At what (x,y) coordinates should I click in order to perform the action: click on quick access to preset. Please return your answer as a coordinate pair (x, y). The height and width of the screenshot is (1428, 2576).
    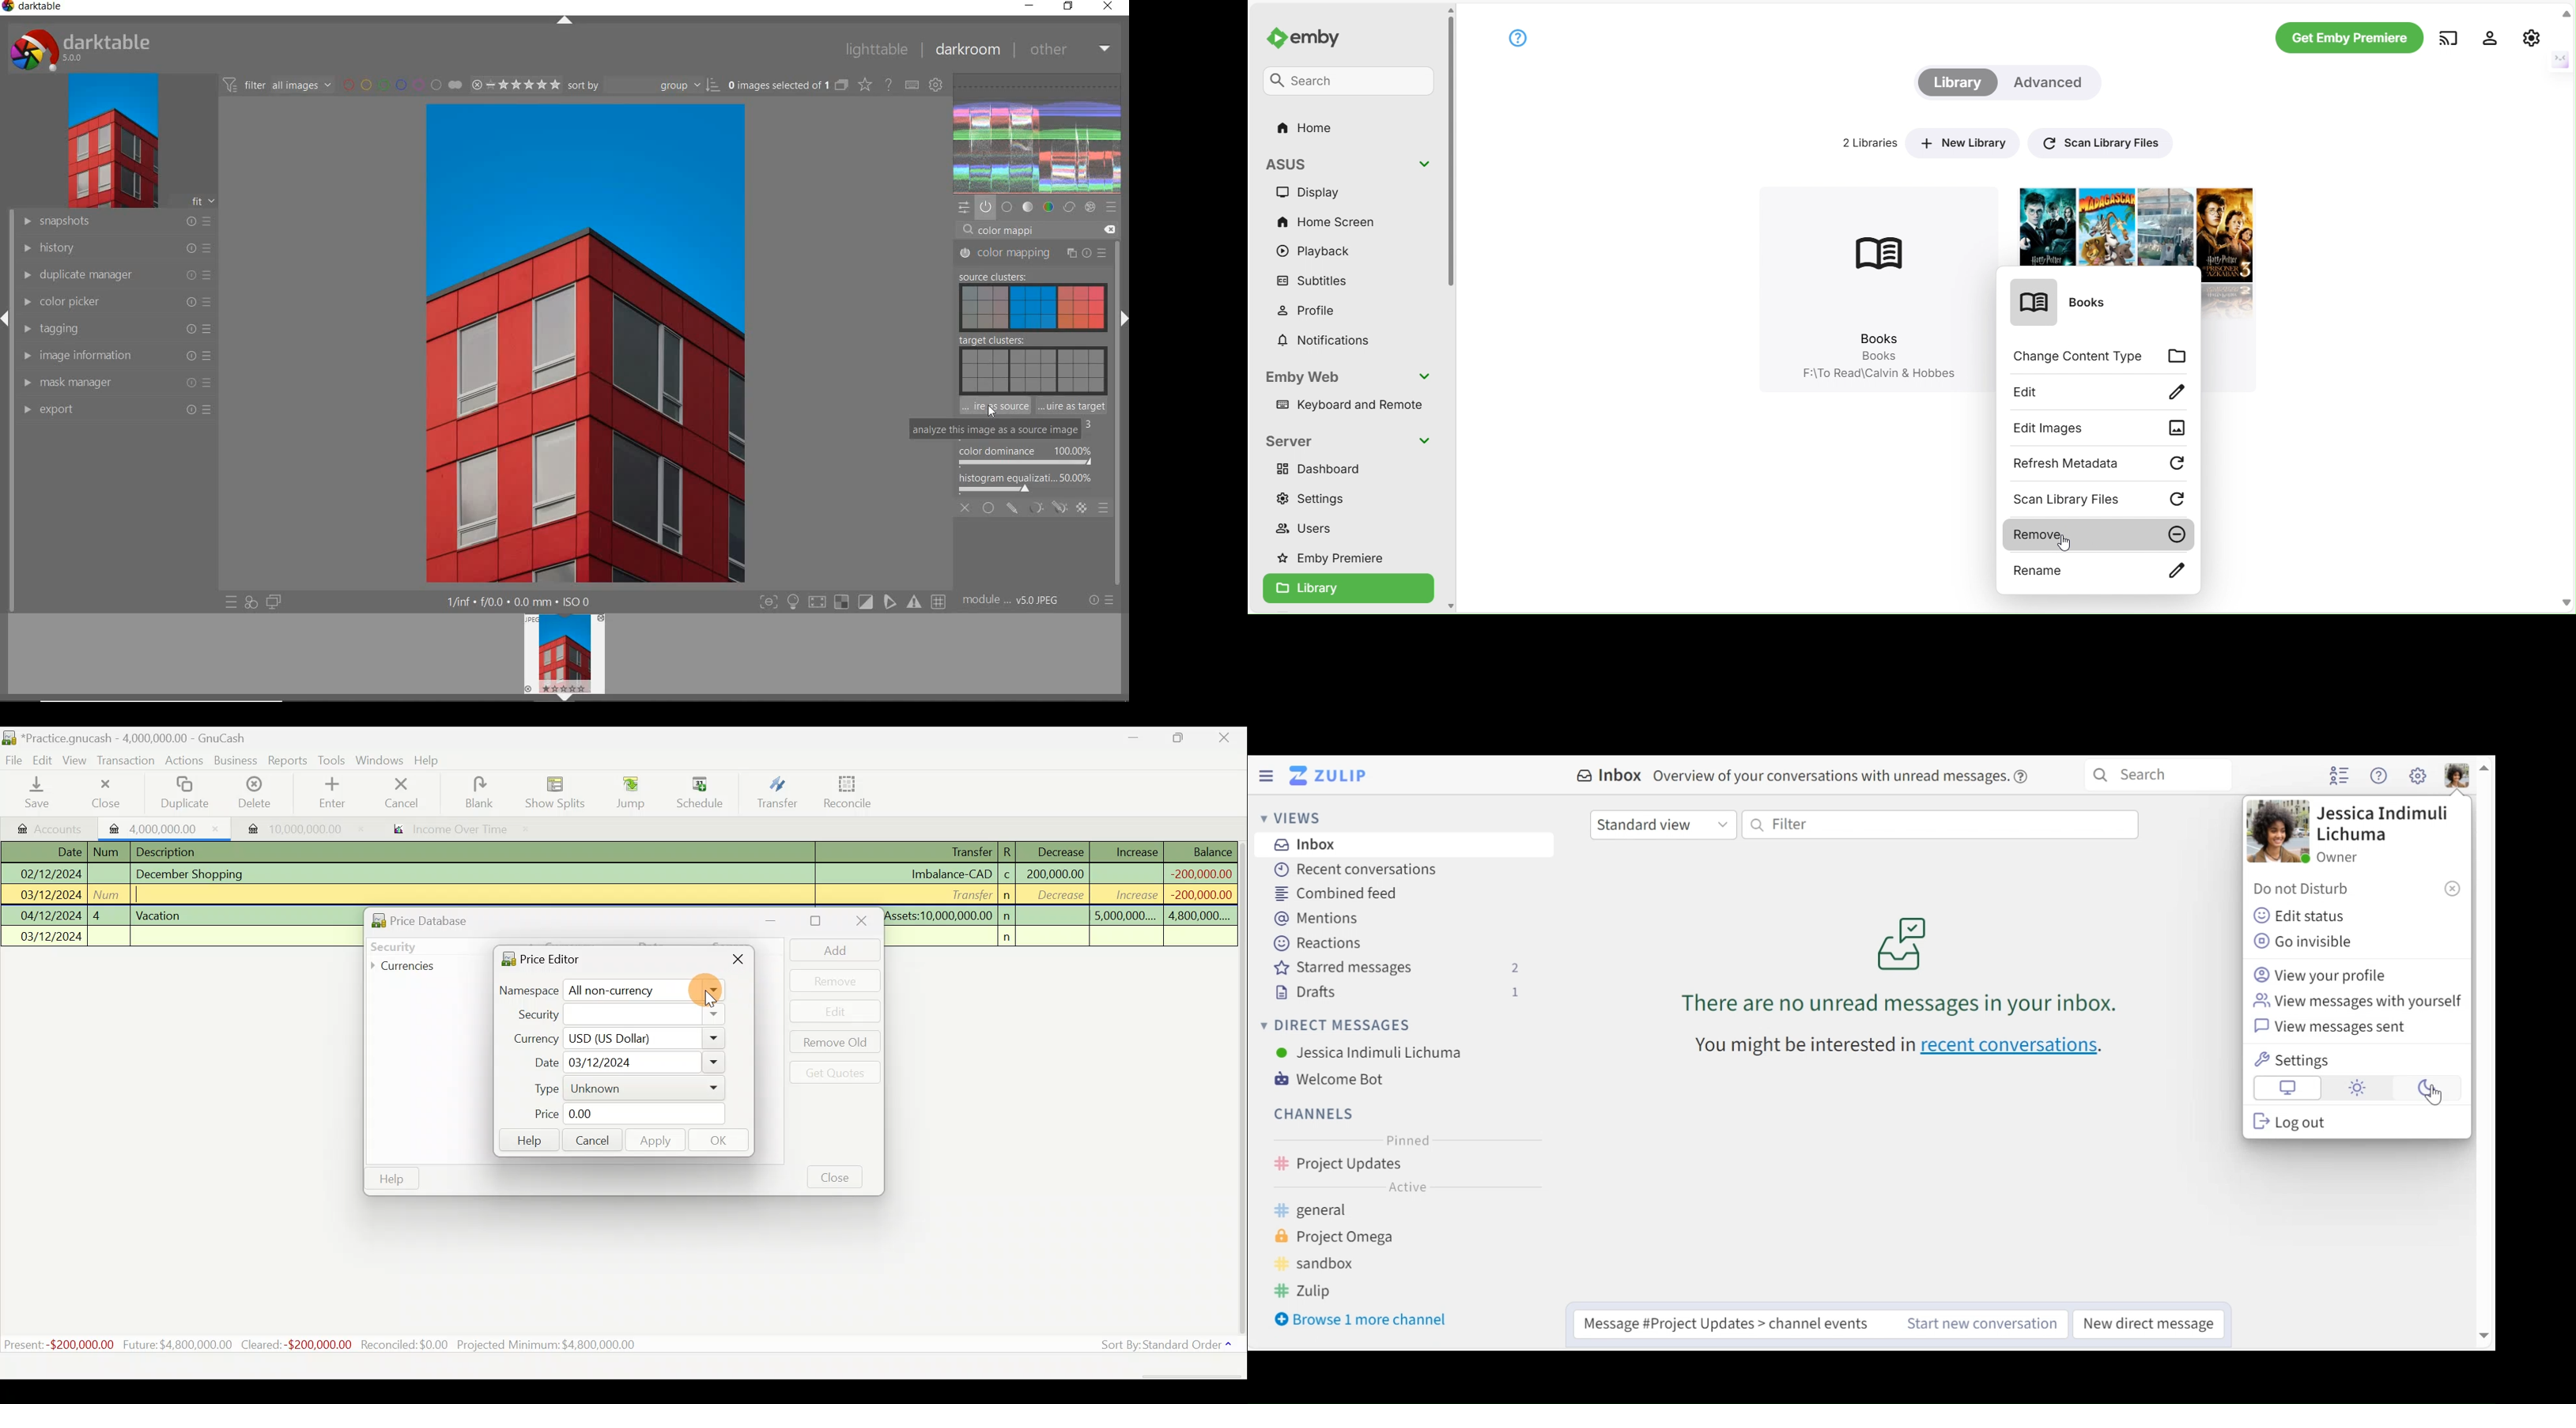
    Looking at the image, I should click on (231, 602).